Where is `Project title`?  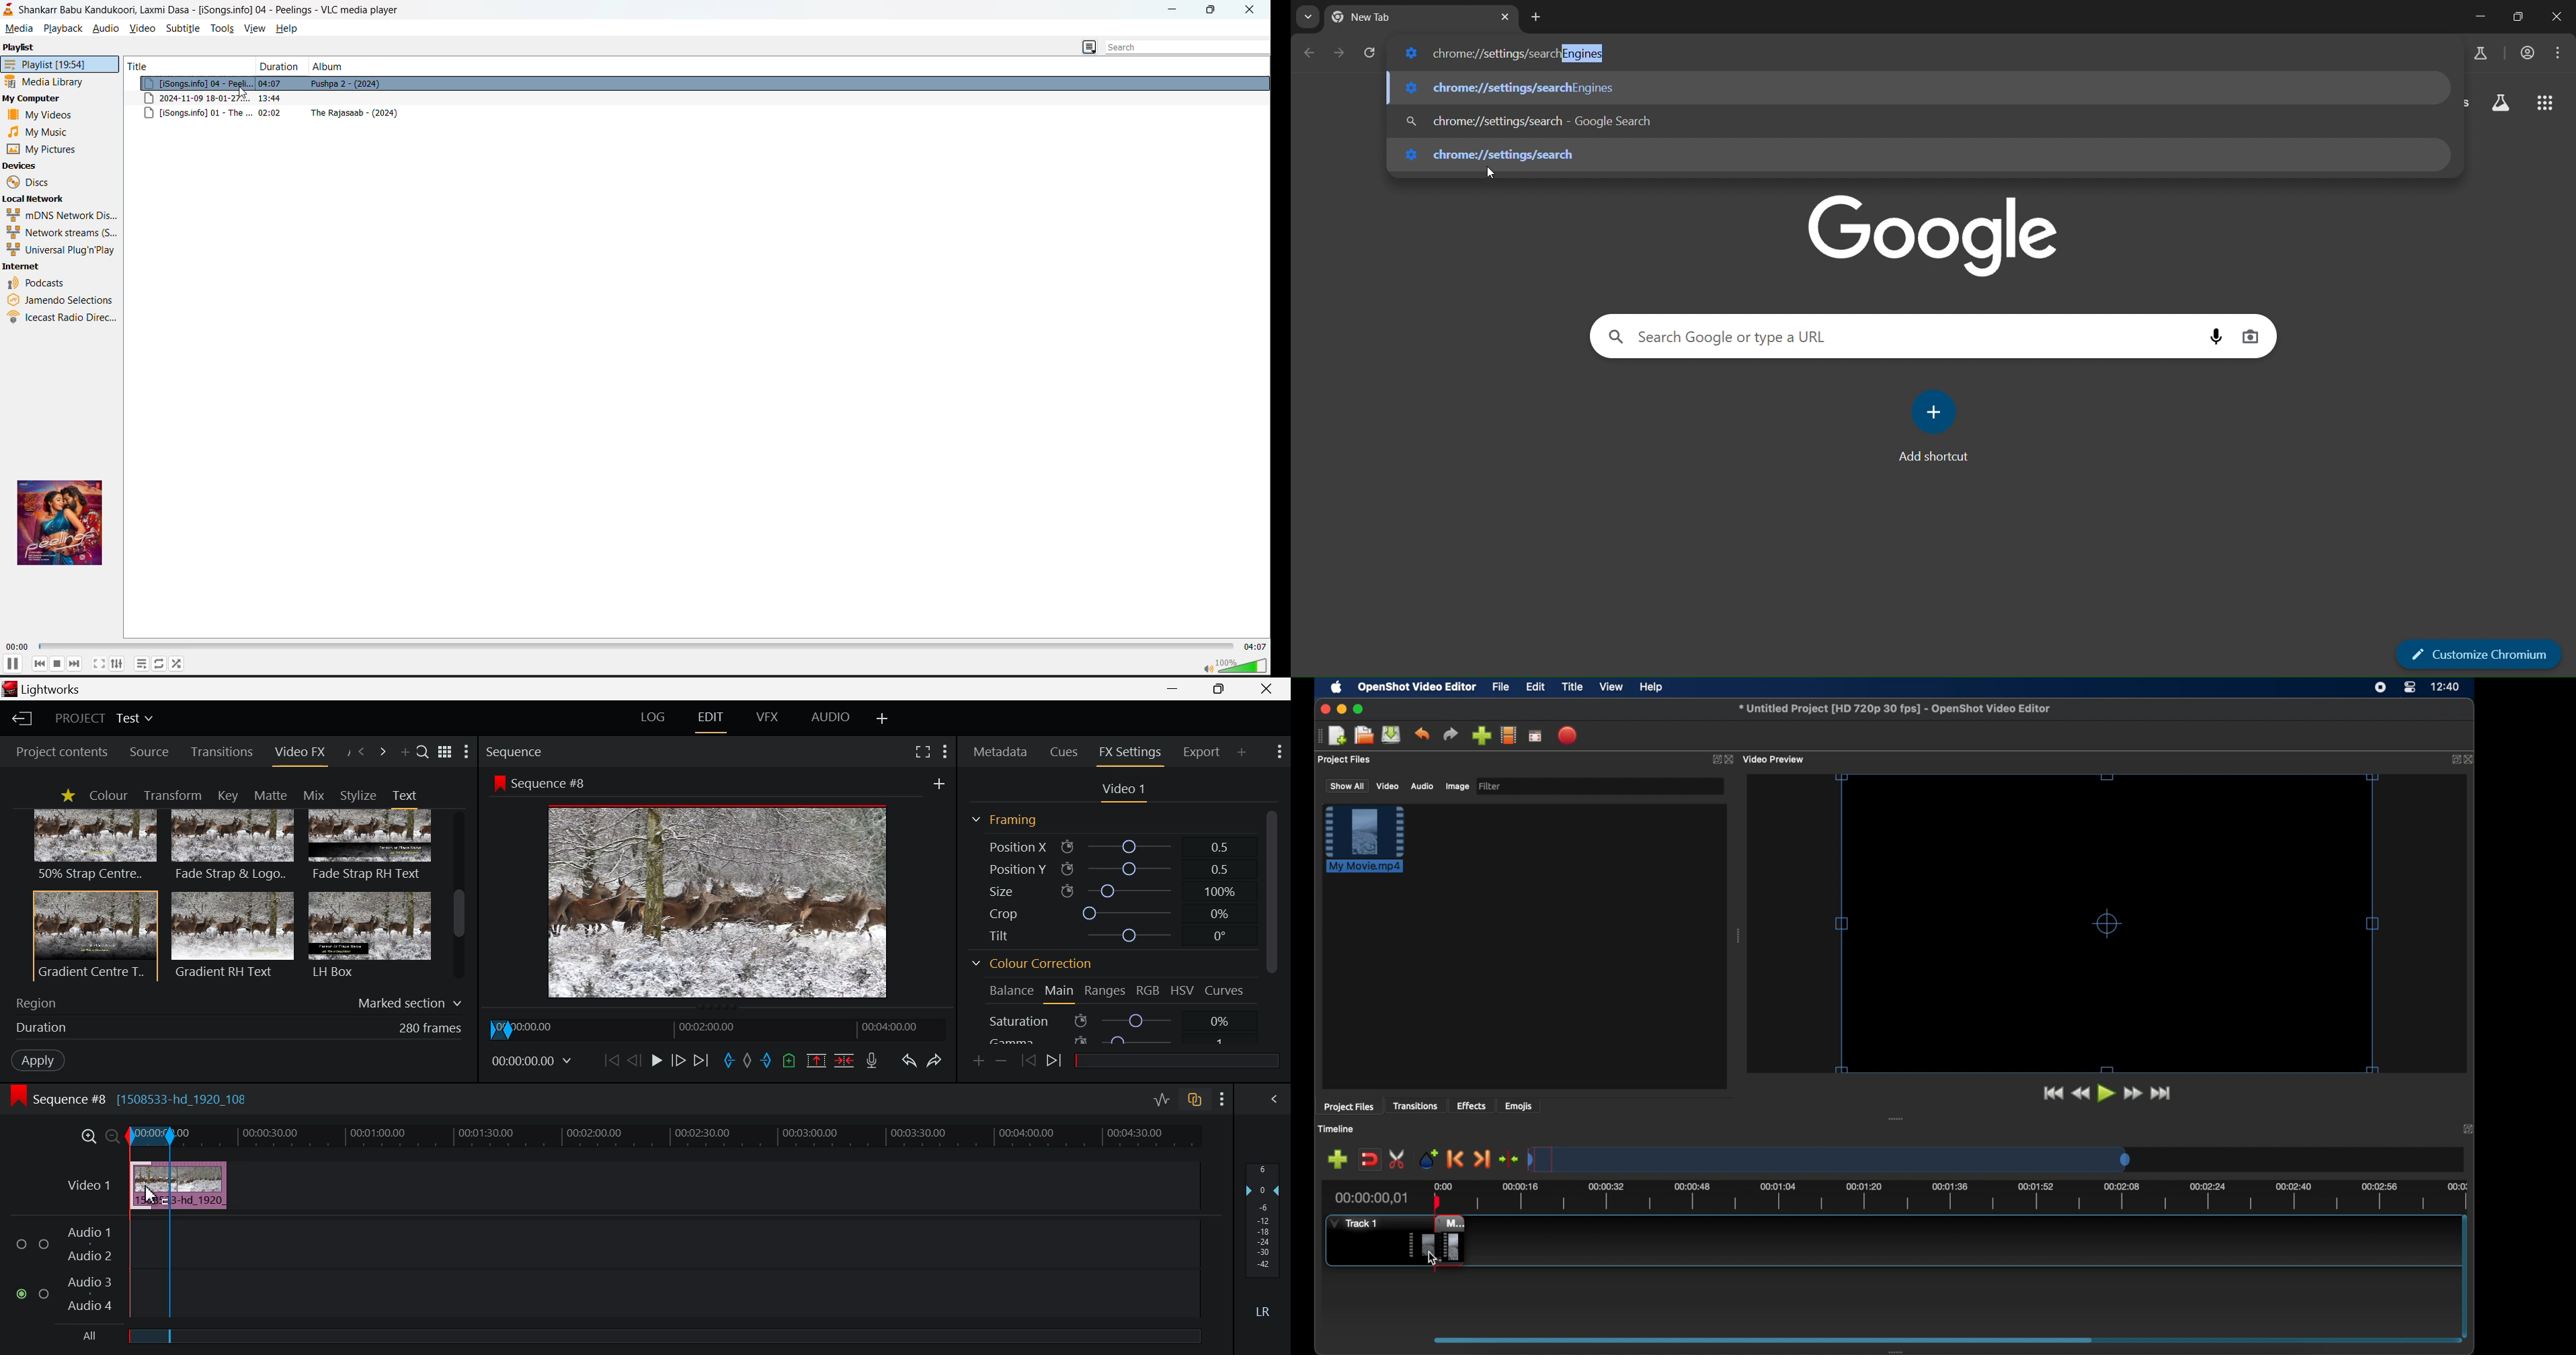 Project title is located at coordinates (106, 718).